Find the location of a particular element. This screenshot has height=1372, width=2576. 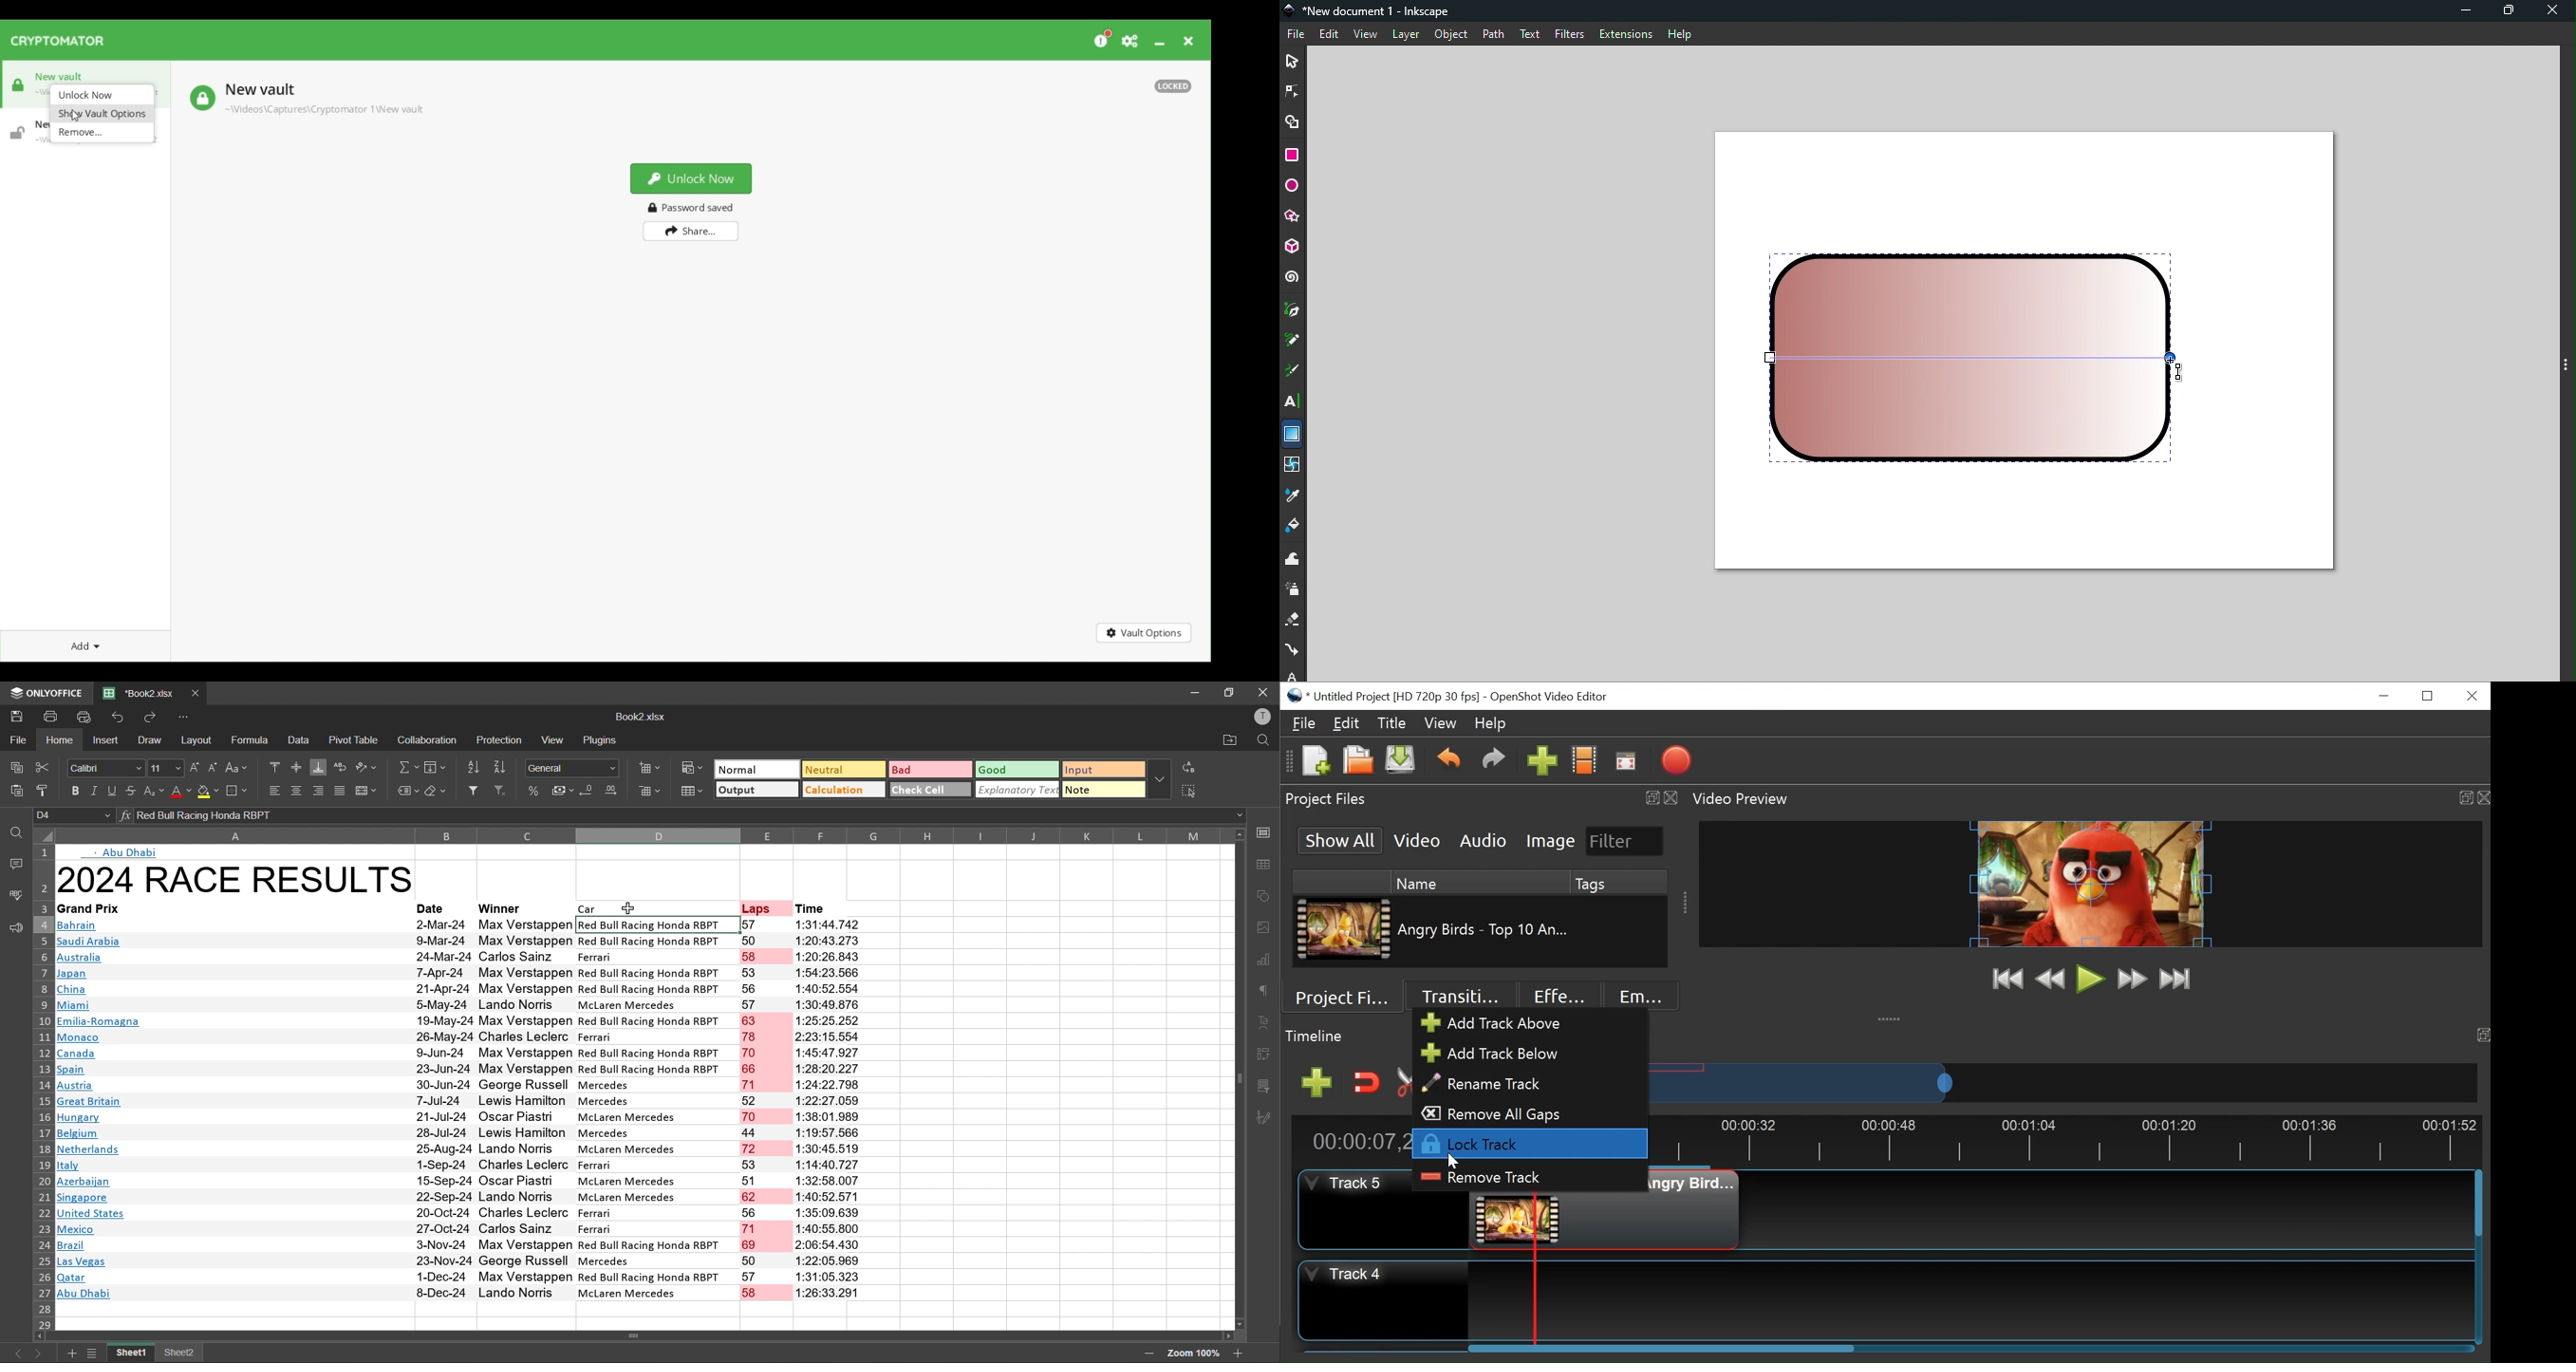

File is located at coordinates (1305, 723).